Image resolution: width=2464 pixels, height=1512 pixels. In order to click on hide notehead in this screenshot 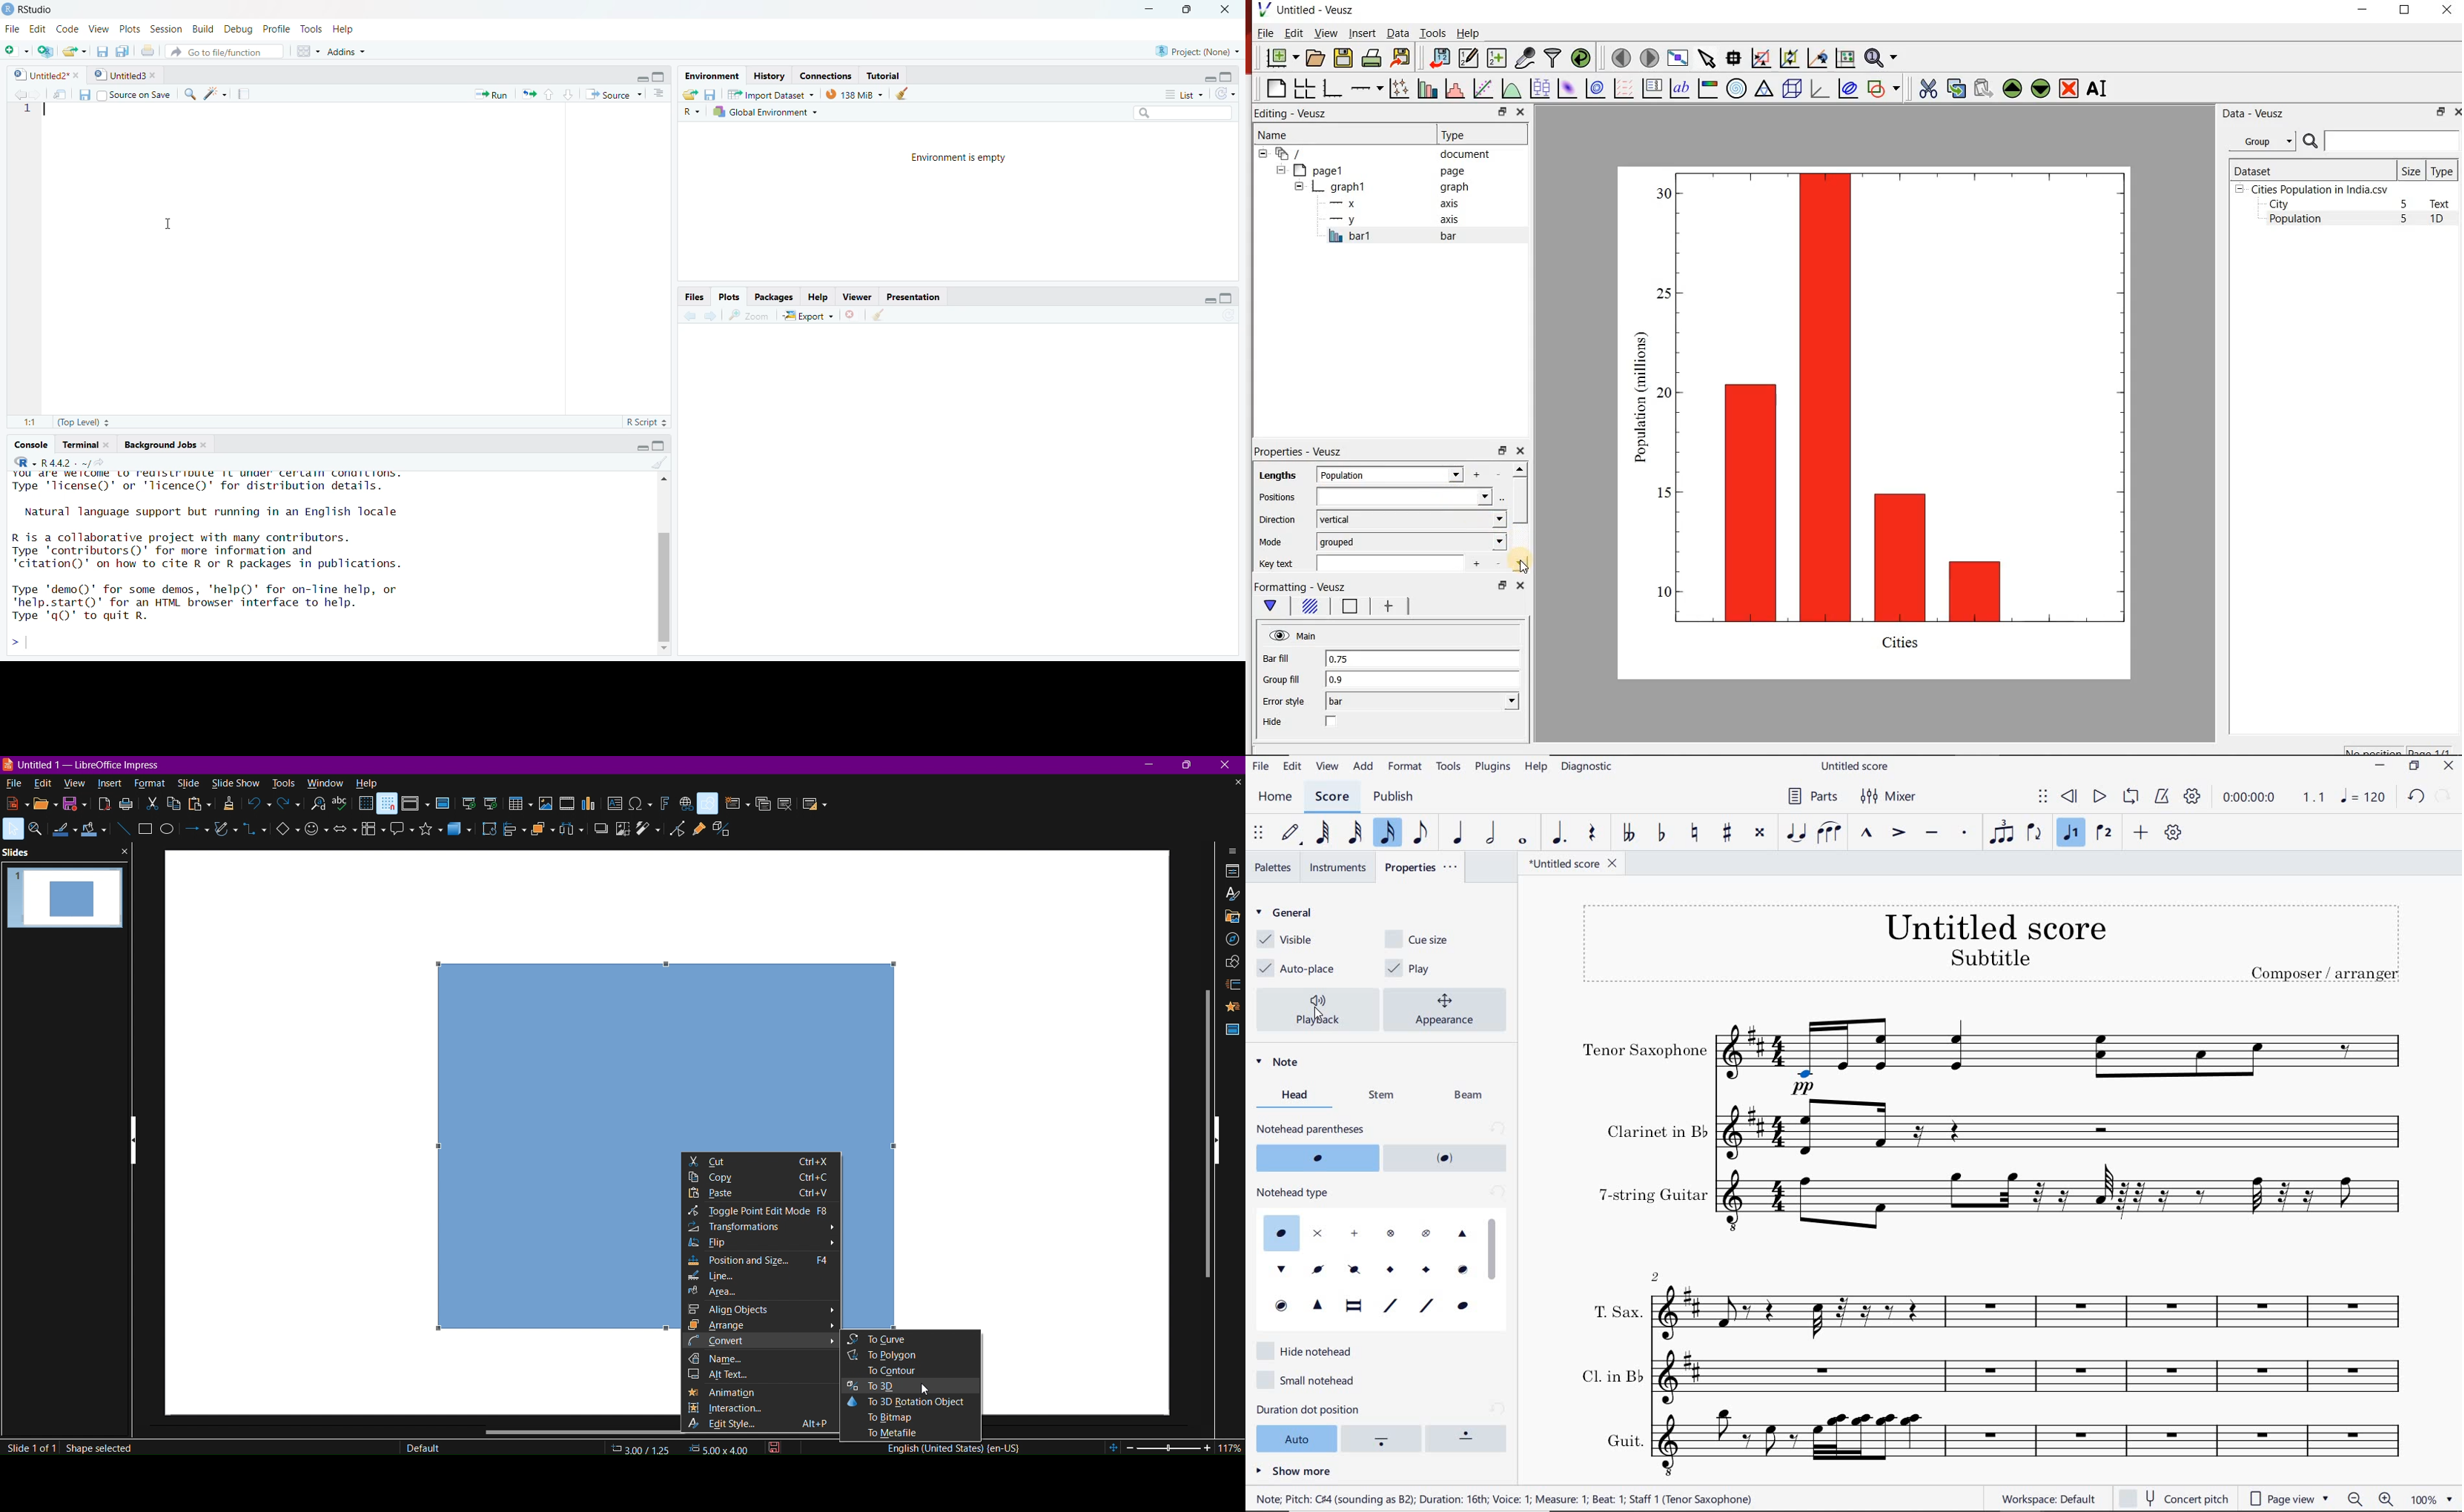, I will do `click(1310, 1350)`.